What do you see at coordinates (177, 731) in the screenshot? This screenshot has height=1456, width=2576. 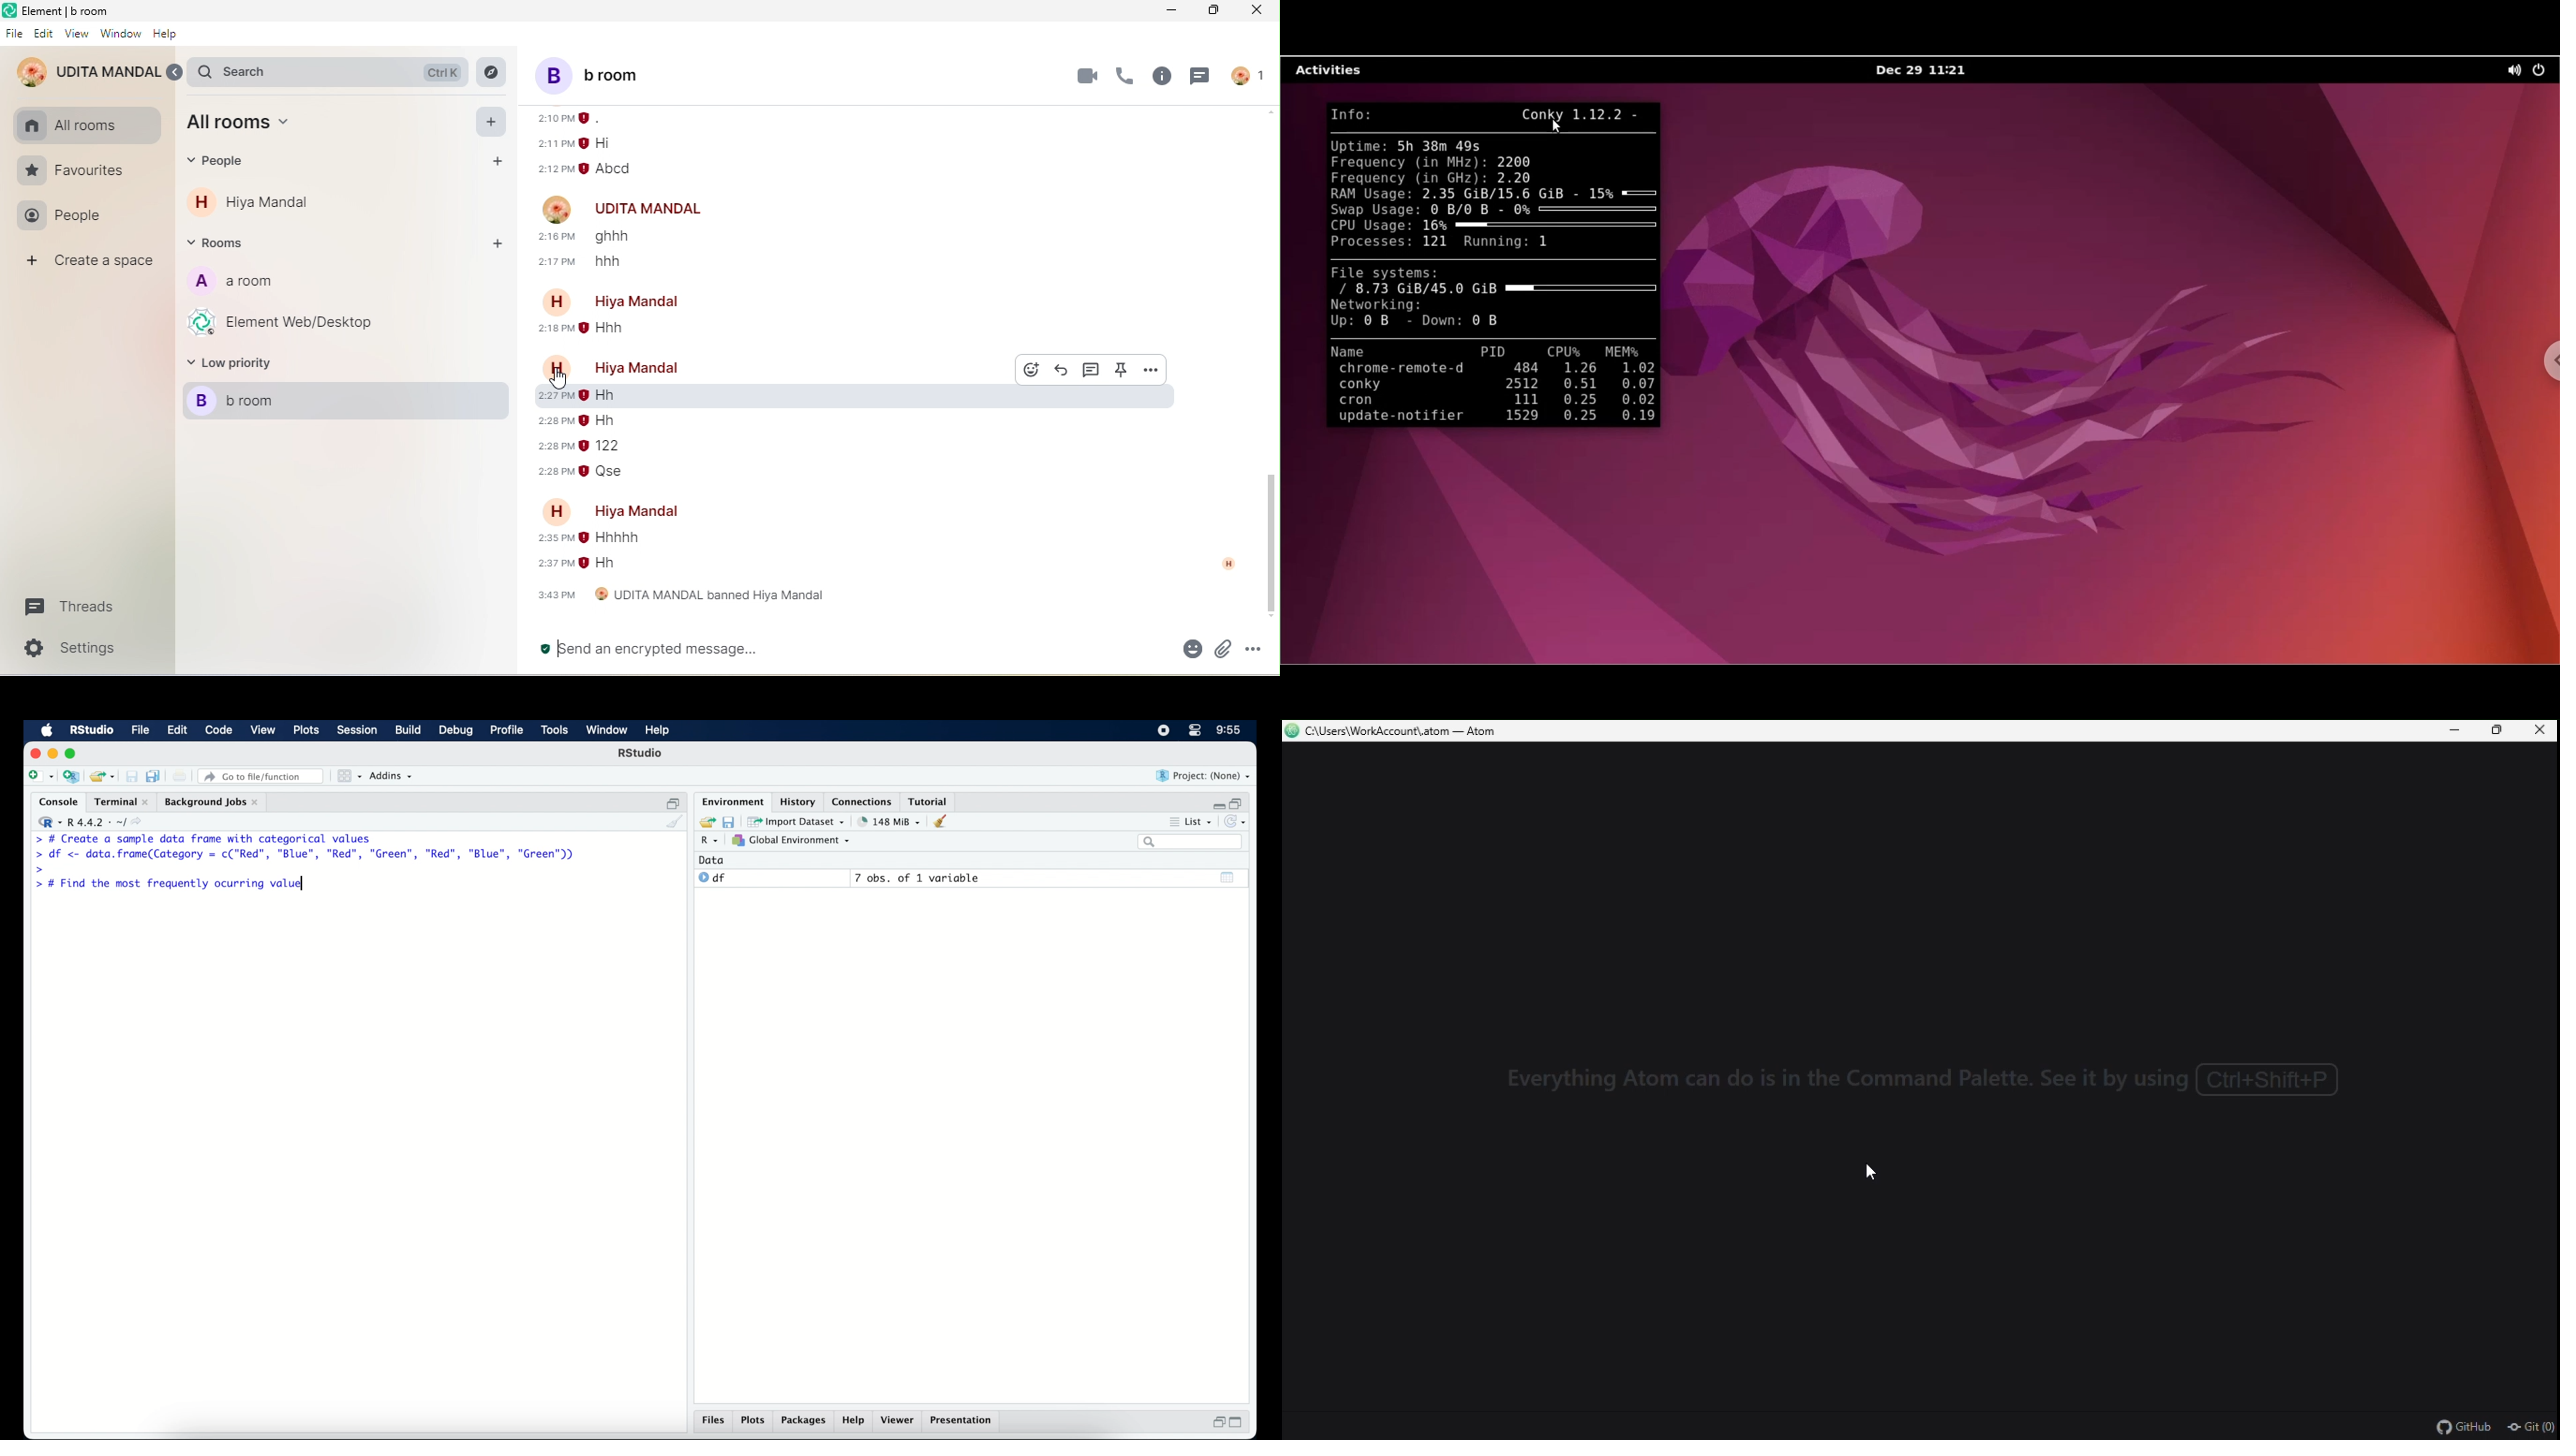 I see `edit` at bounding box center [177, 731].